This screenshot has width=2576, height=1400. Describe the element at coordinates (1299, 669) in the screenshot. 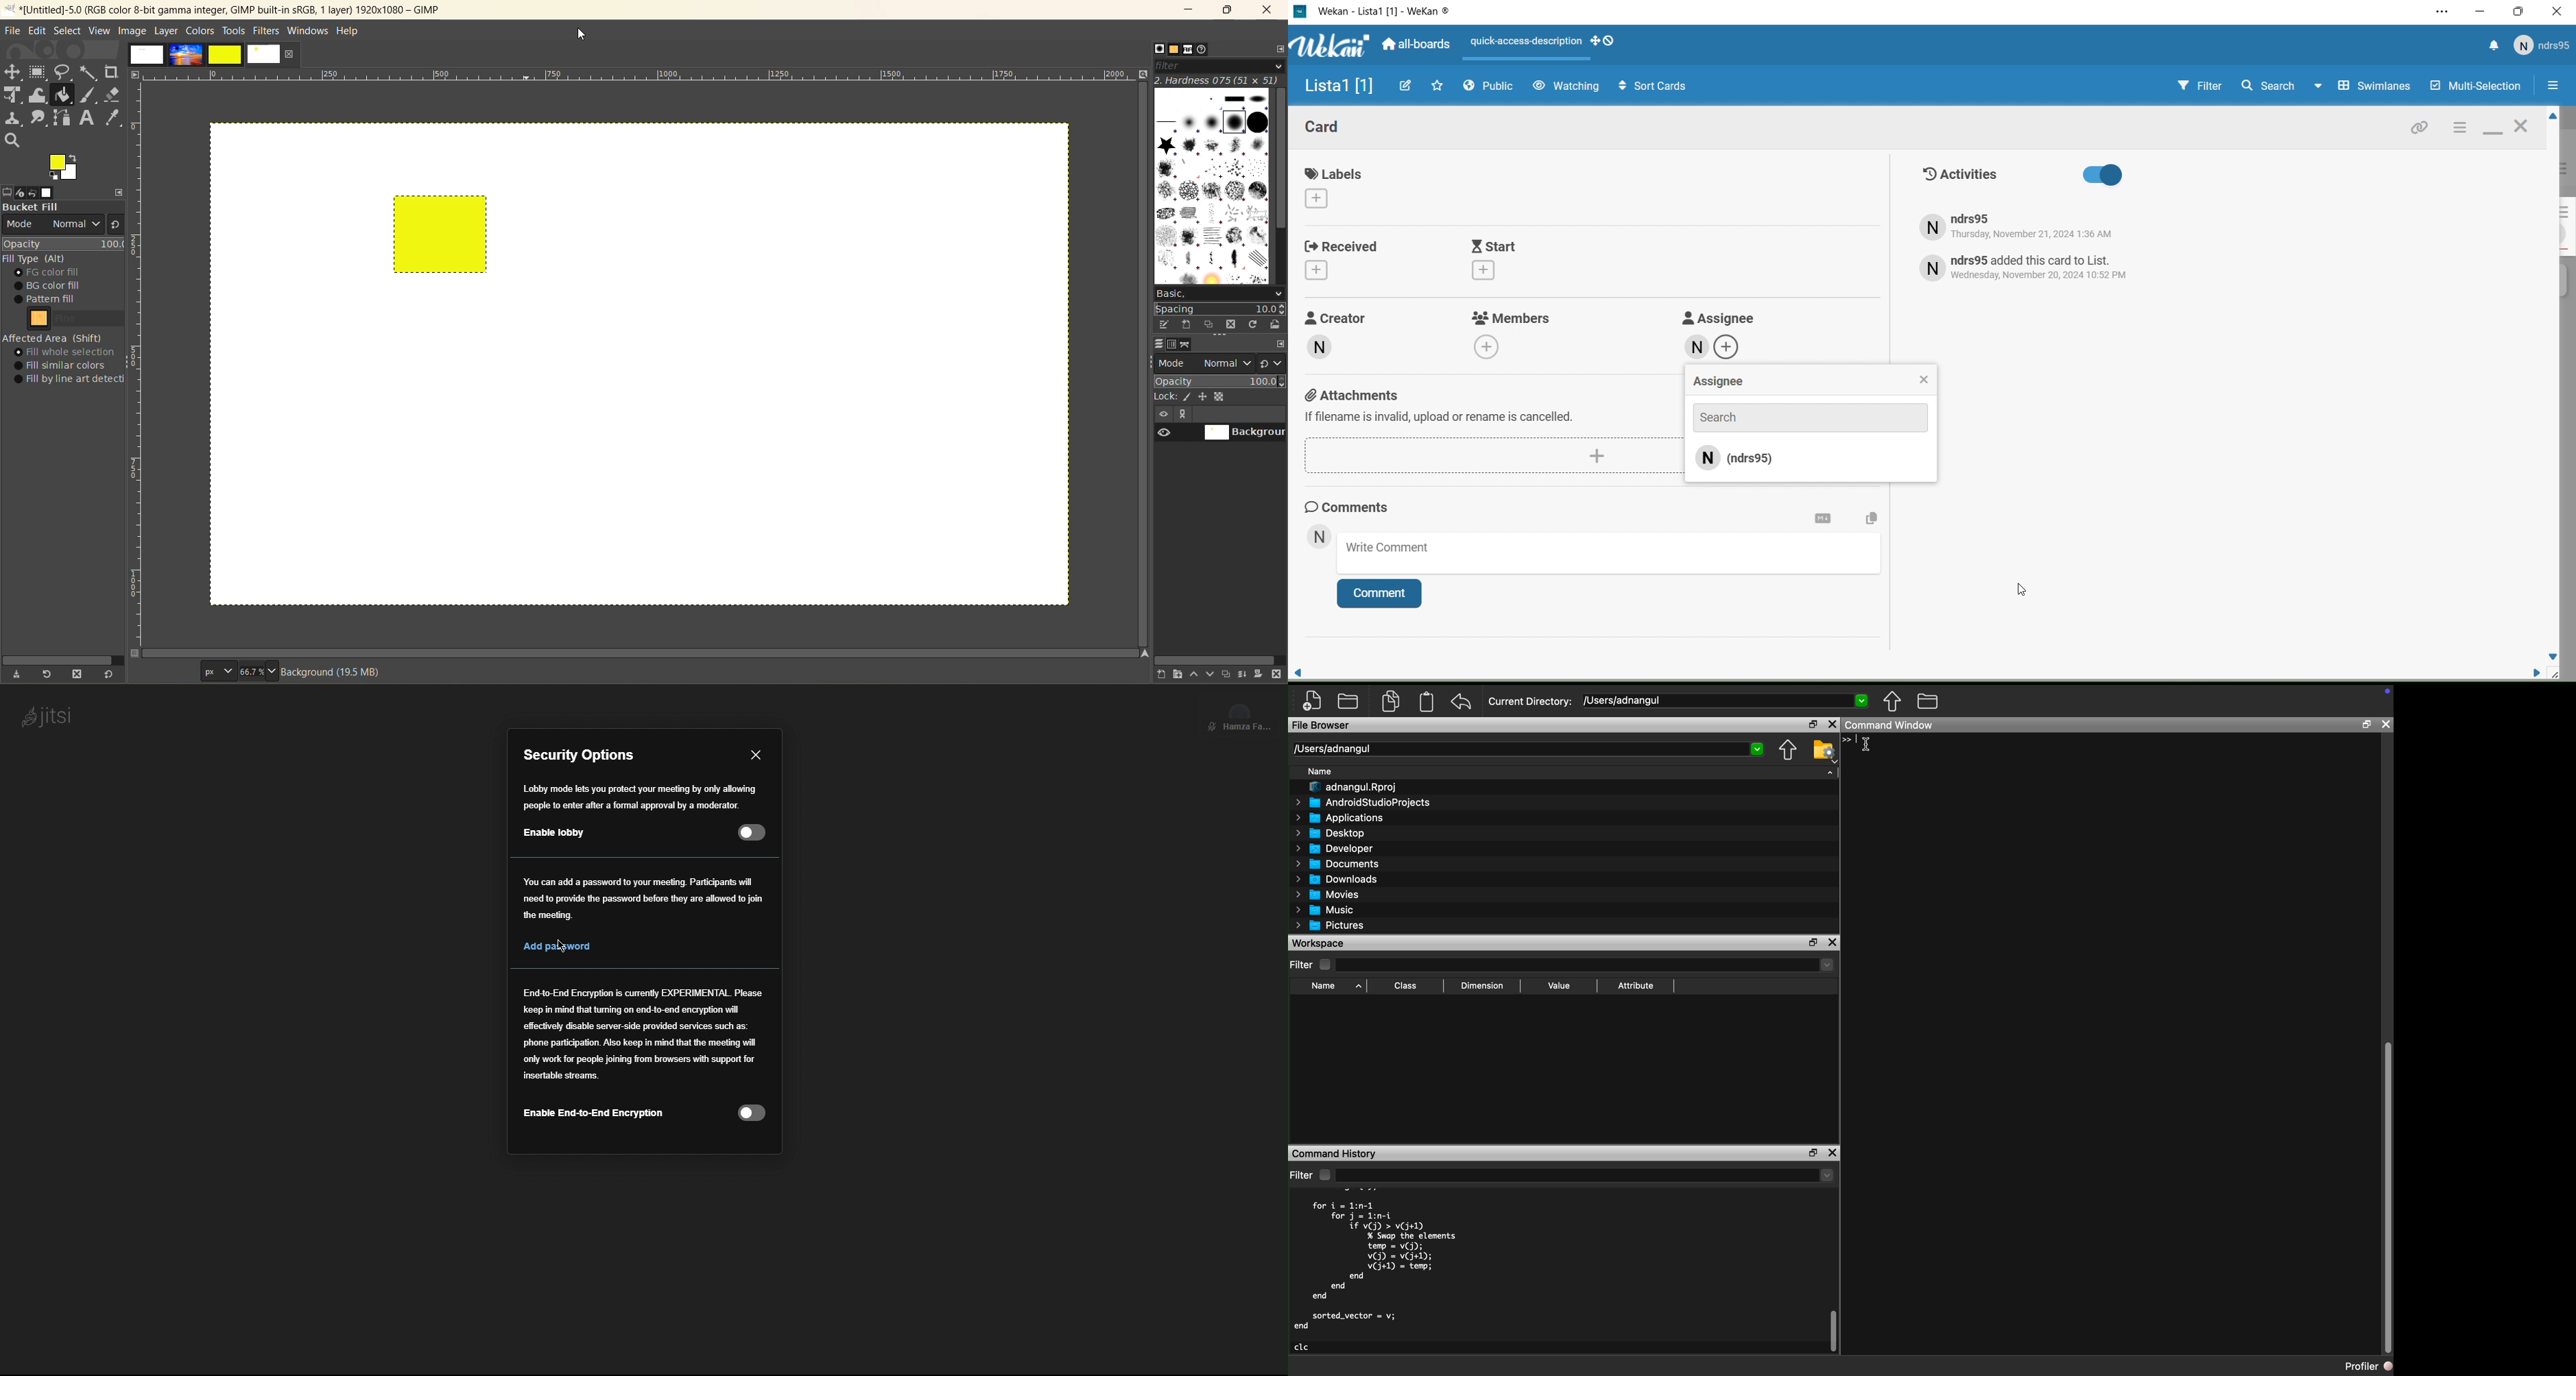

I see `move left` at that location.